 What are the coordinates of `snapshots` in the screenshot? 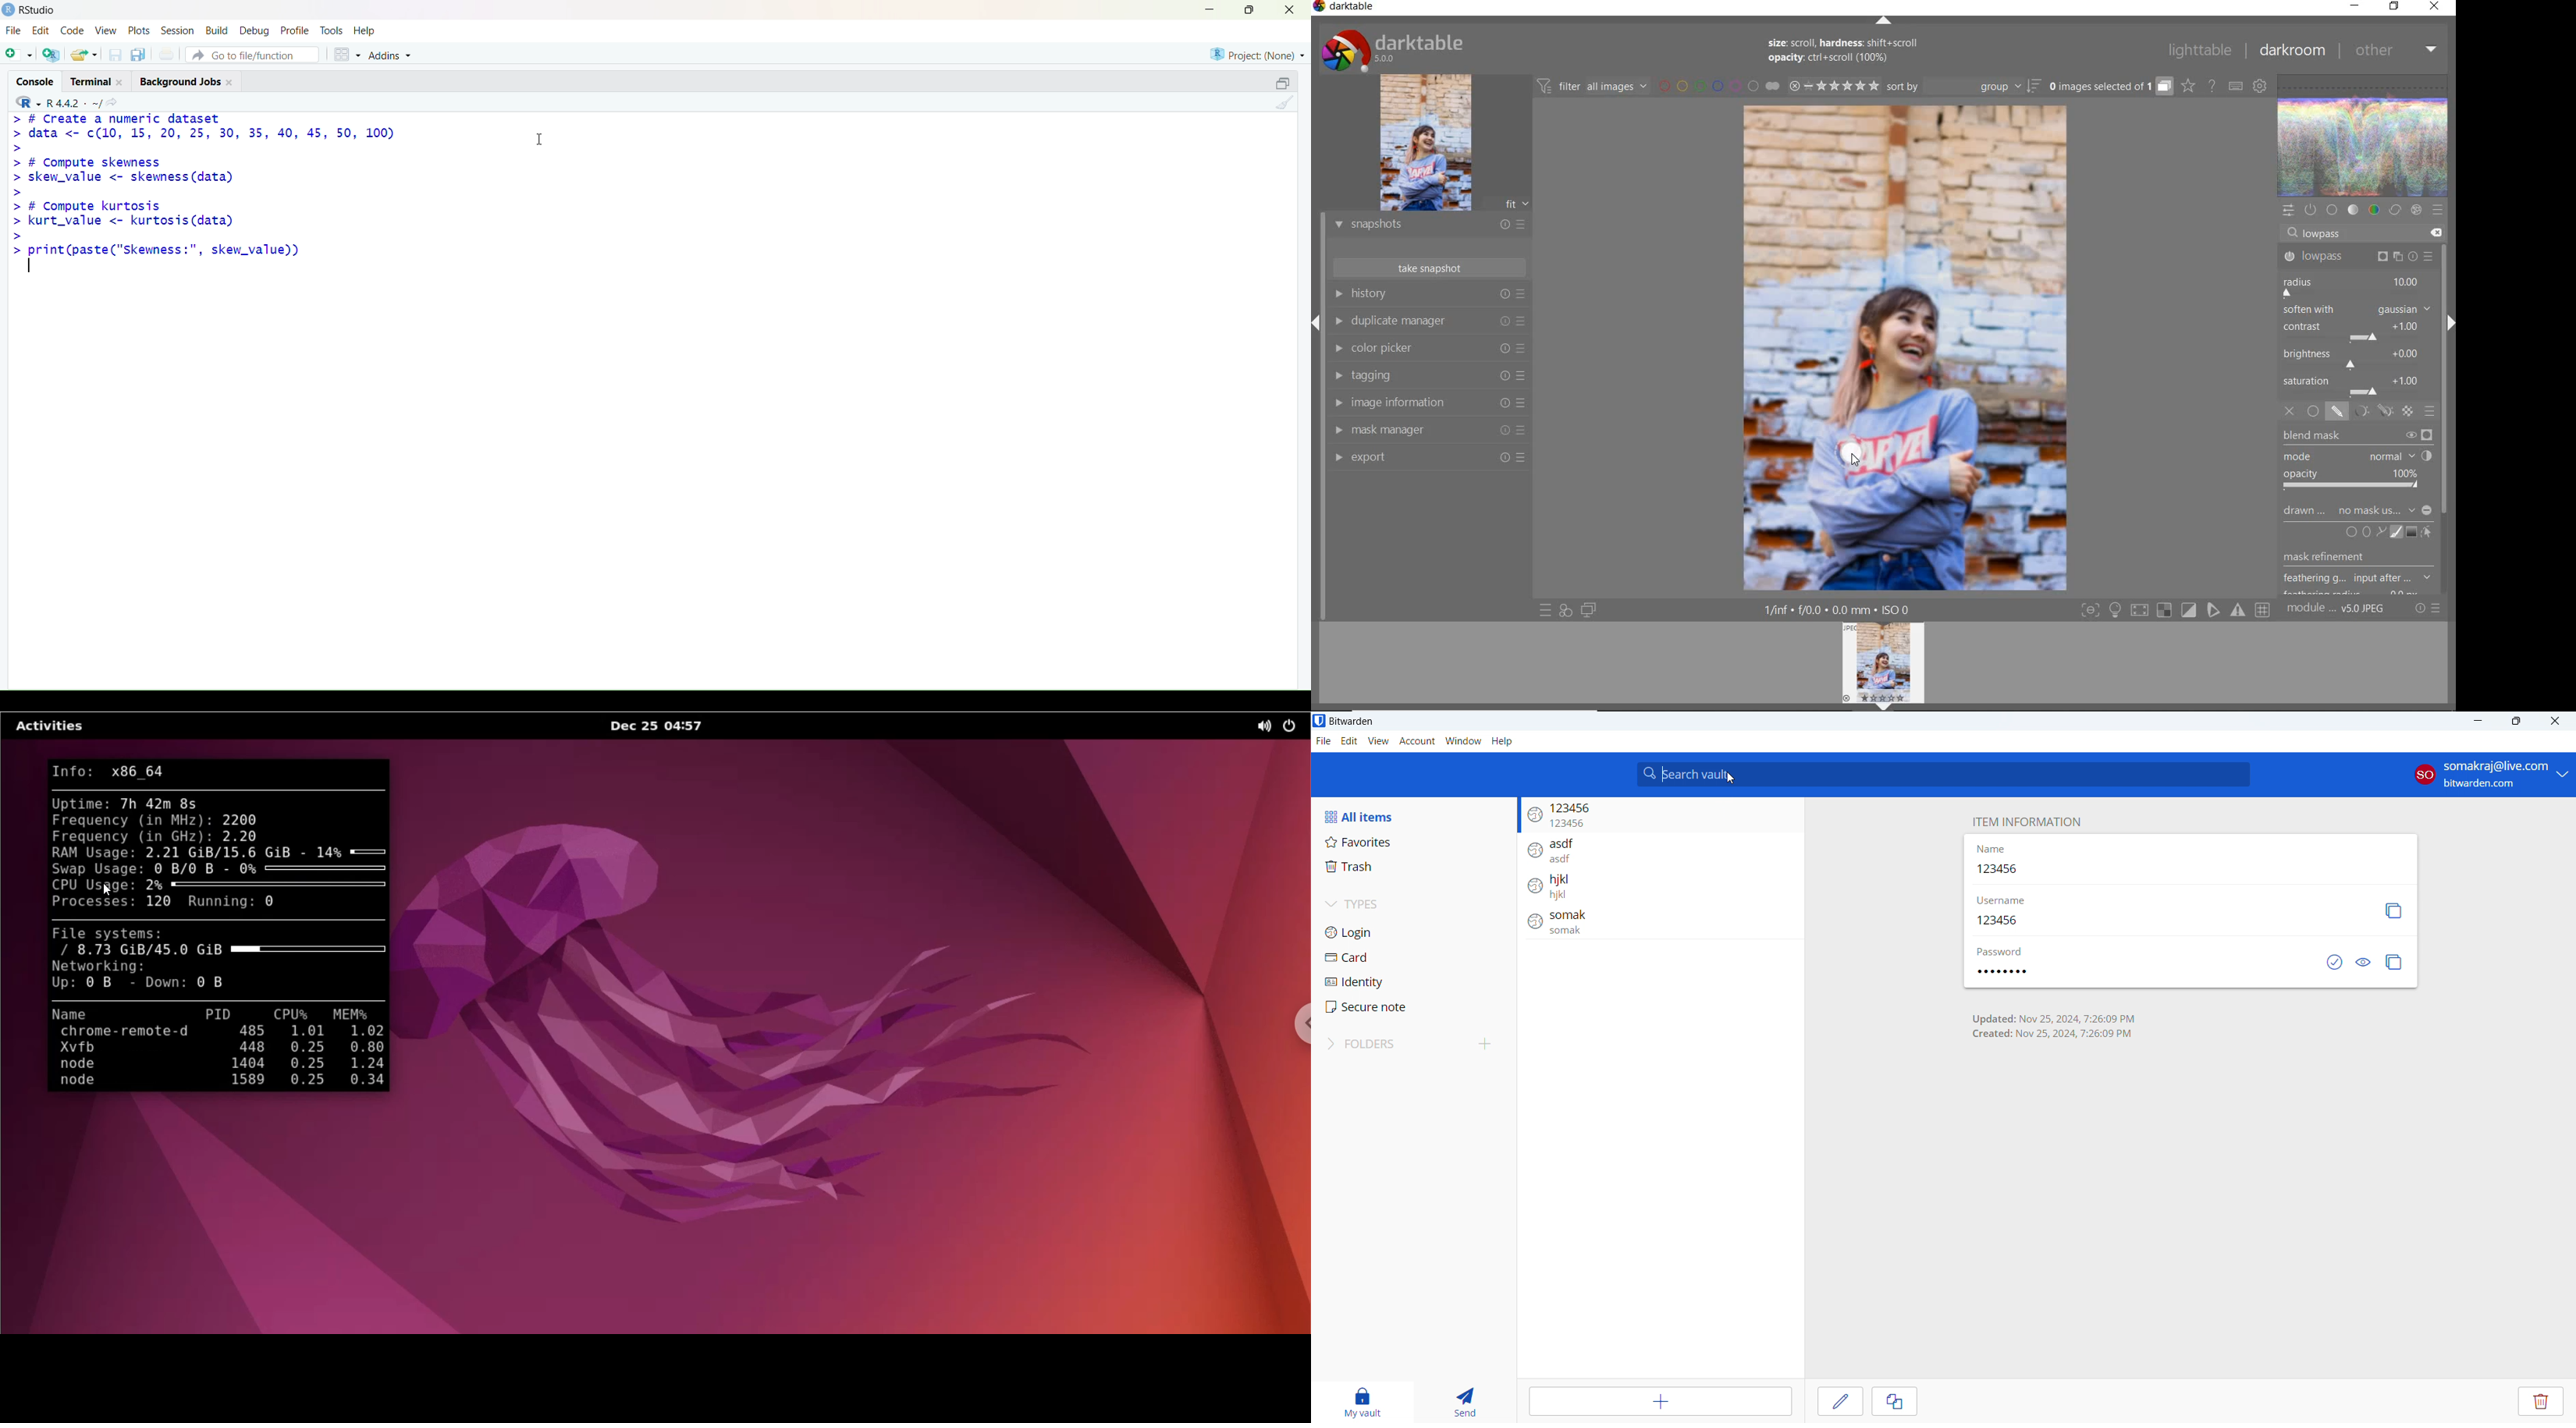 It's located at (1429, 227).